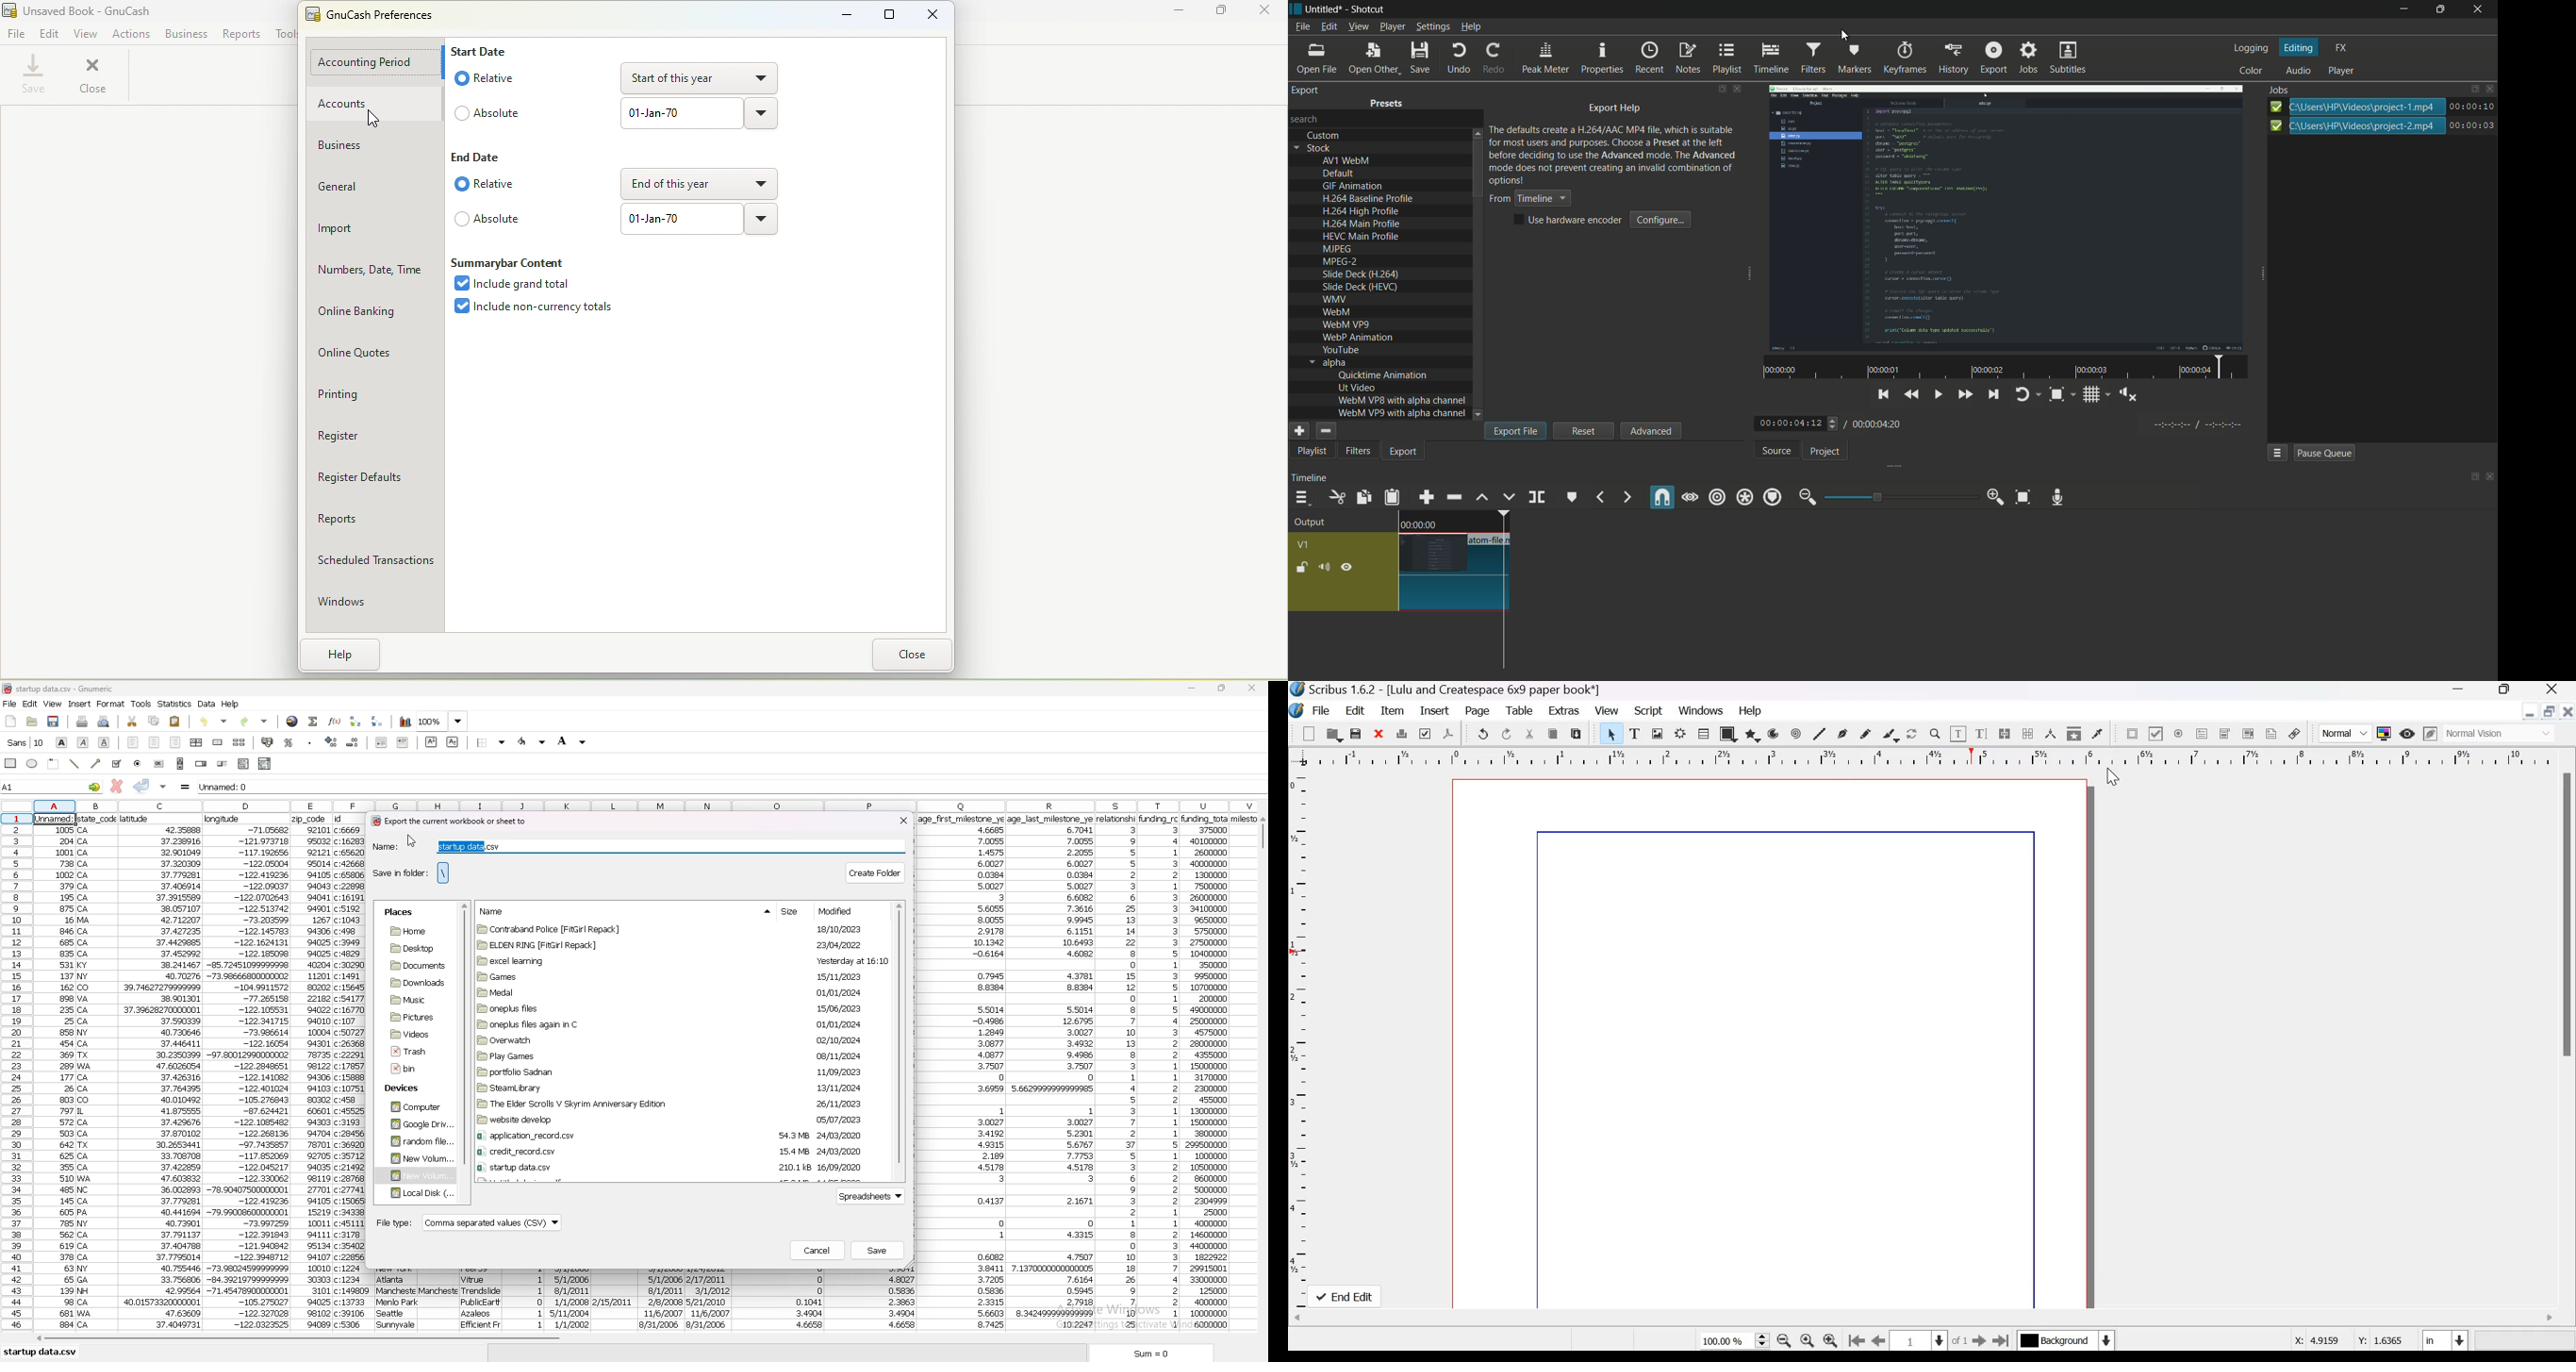 The height and width of the screenshot is (1372, 2576). What do you see at coordinates (489, 185) in the screenshot?
I see `Relative` at bounding box center [489, 185].